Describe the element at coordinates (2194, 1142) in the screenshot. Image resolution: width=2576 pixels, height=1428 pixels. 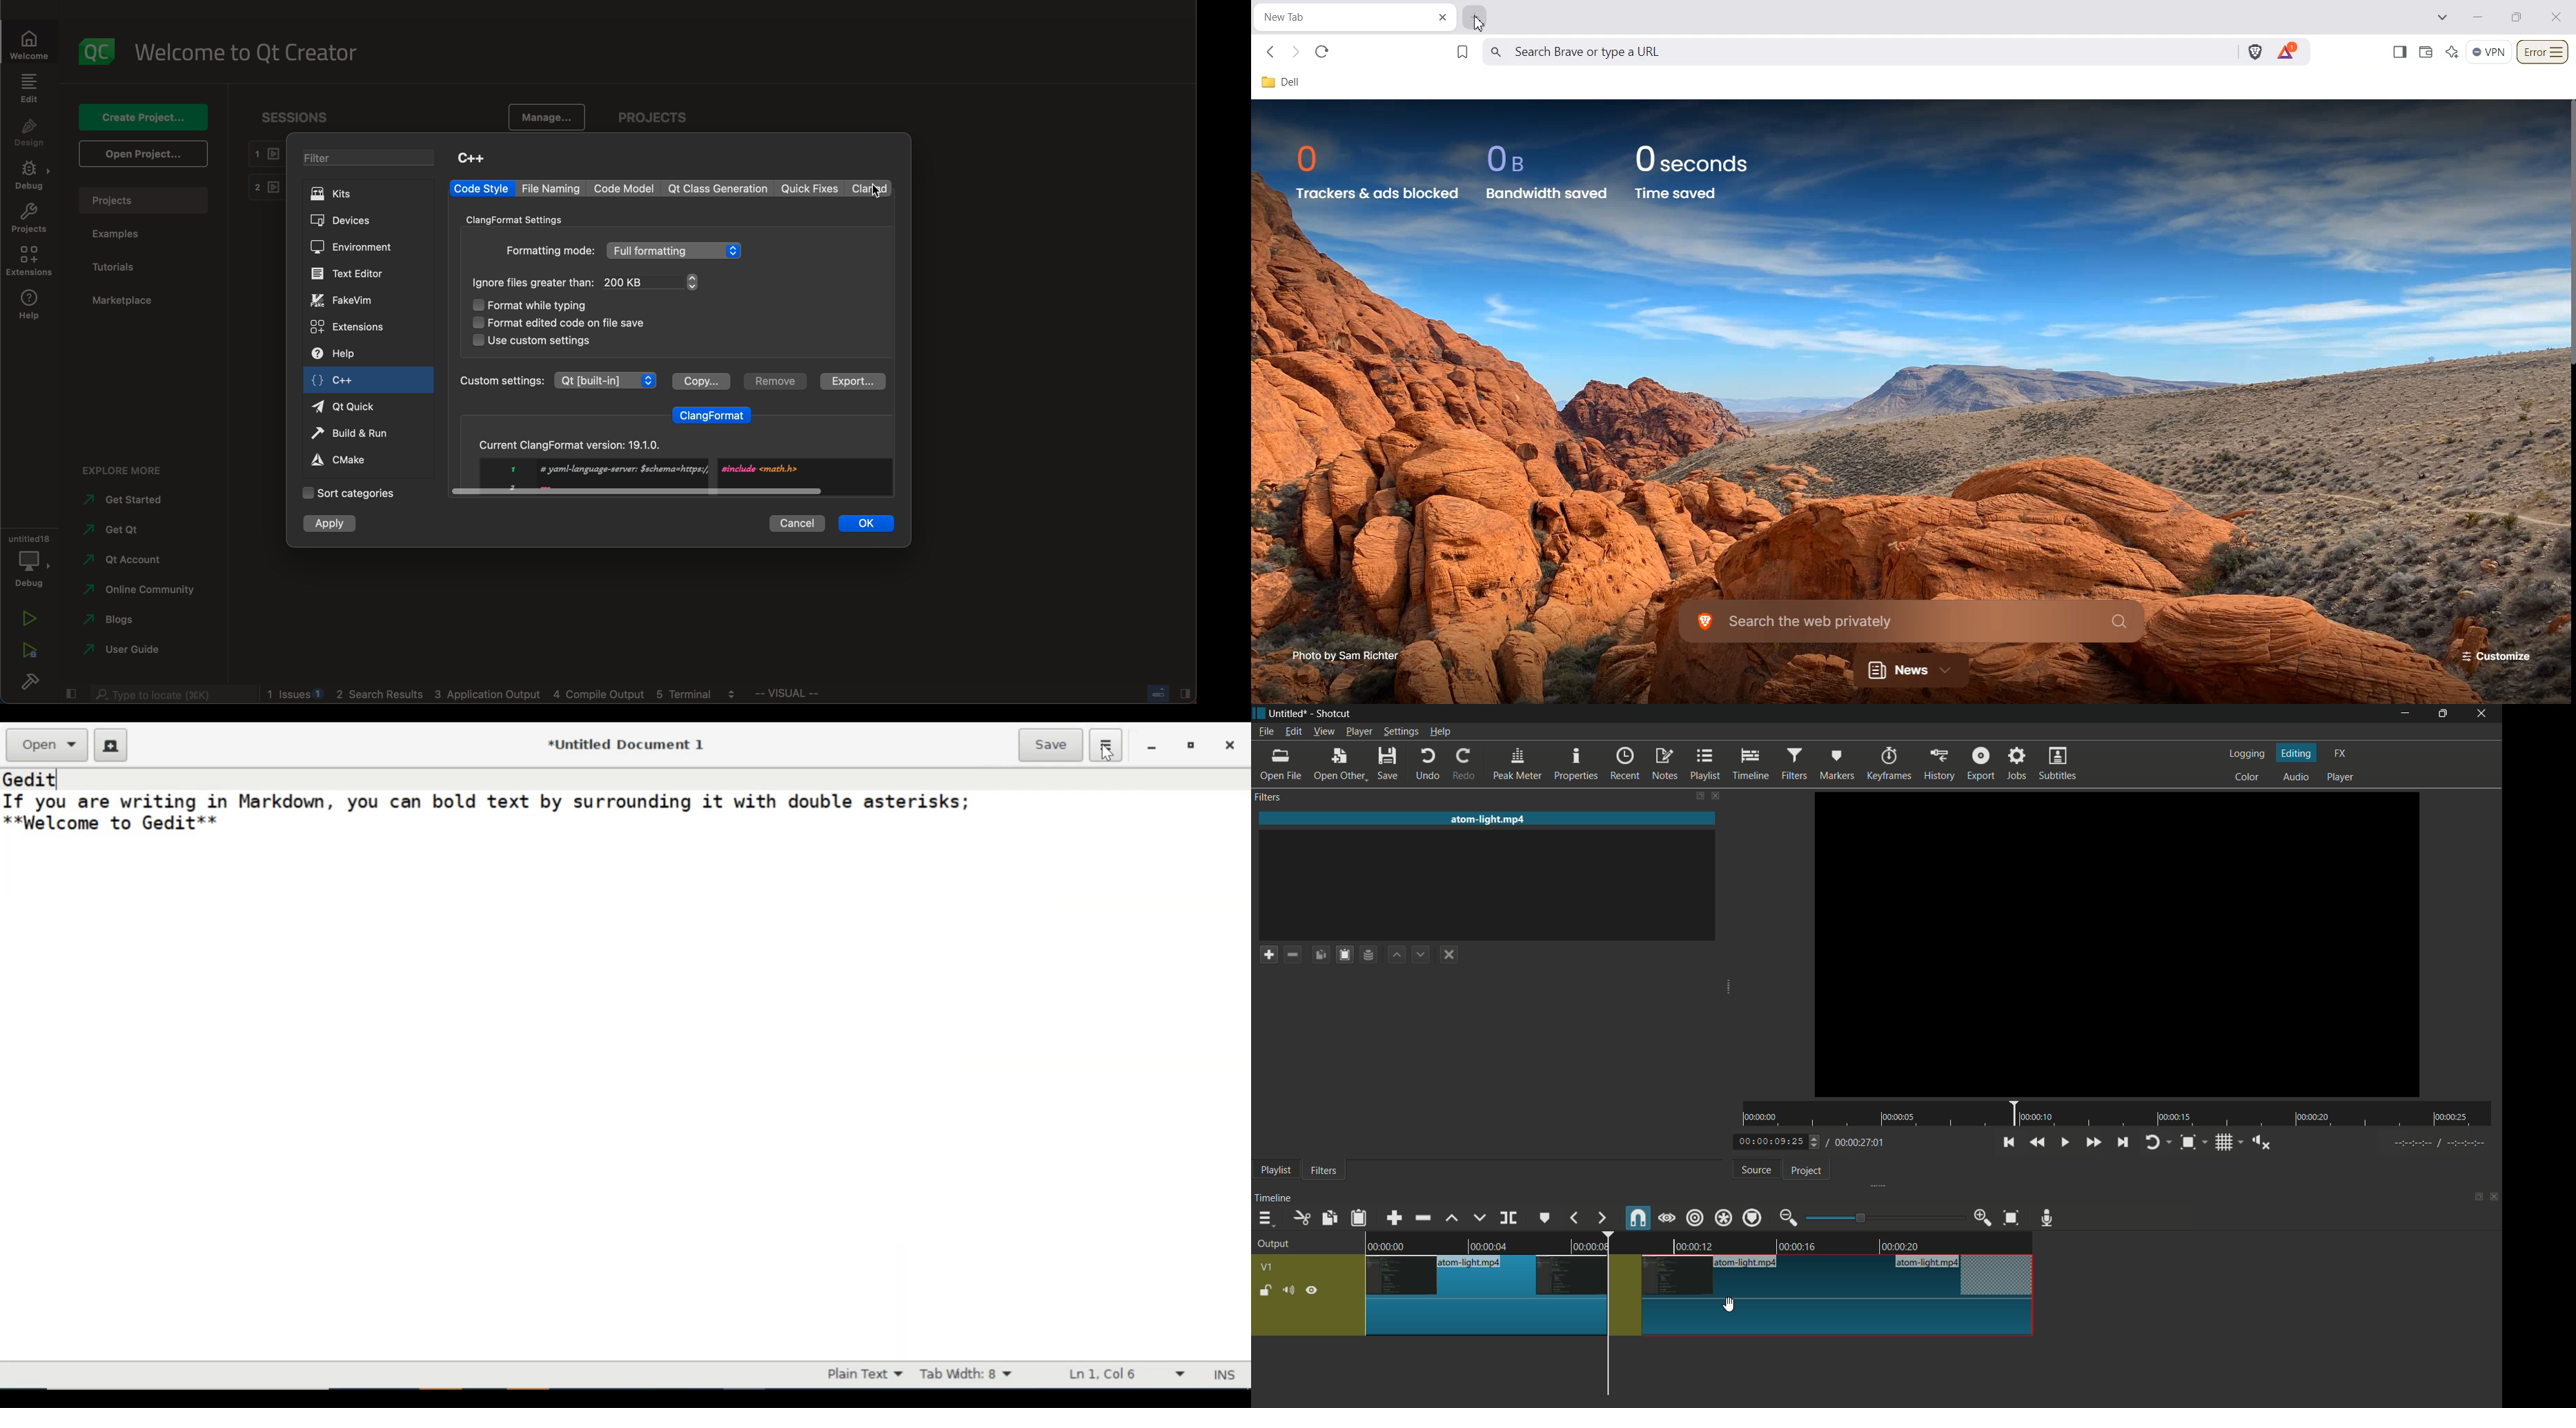
I see `zoom timeline to fit` at that location.